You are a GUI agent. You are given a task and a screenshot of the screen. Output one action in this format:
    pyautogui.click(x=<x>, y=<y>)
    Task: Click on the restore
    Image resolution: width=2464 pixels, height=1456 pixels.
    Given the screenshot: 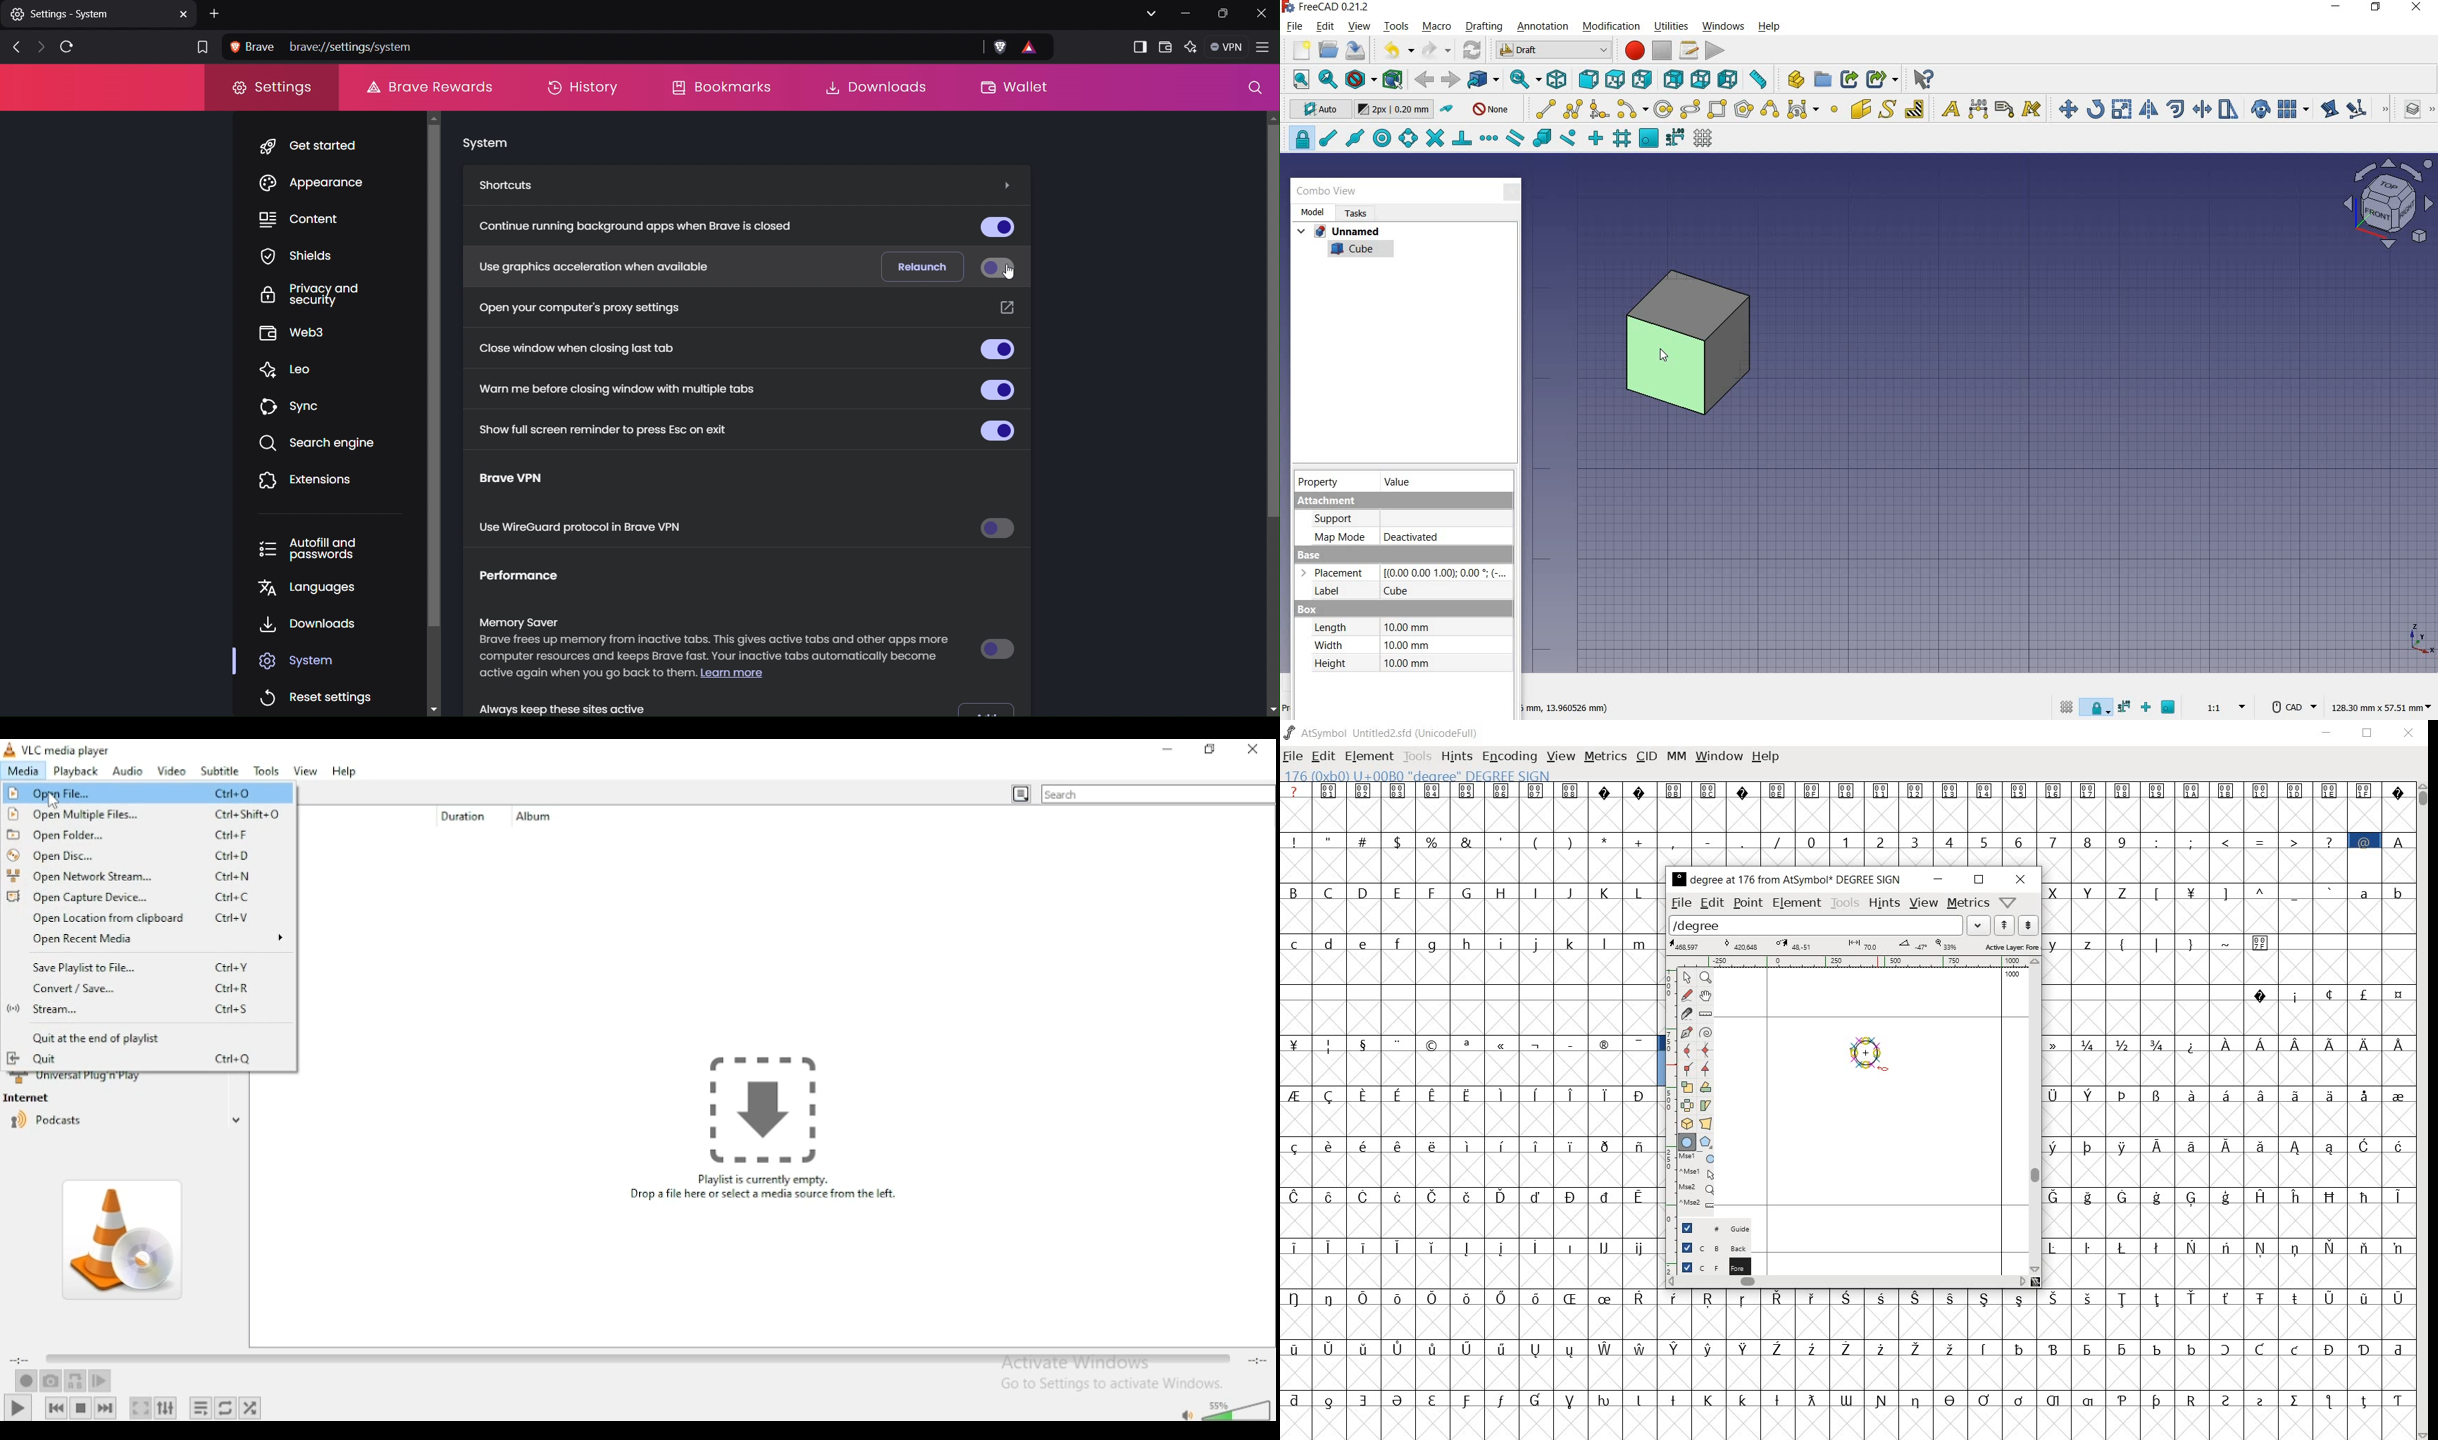 What is the action you would take?
    pyautogui.click(x=1207, y=751)
    